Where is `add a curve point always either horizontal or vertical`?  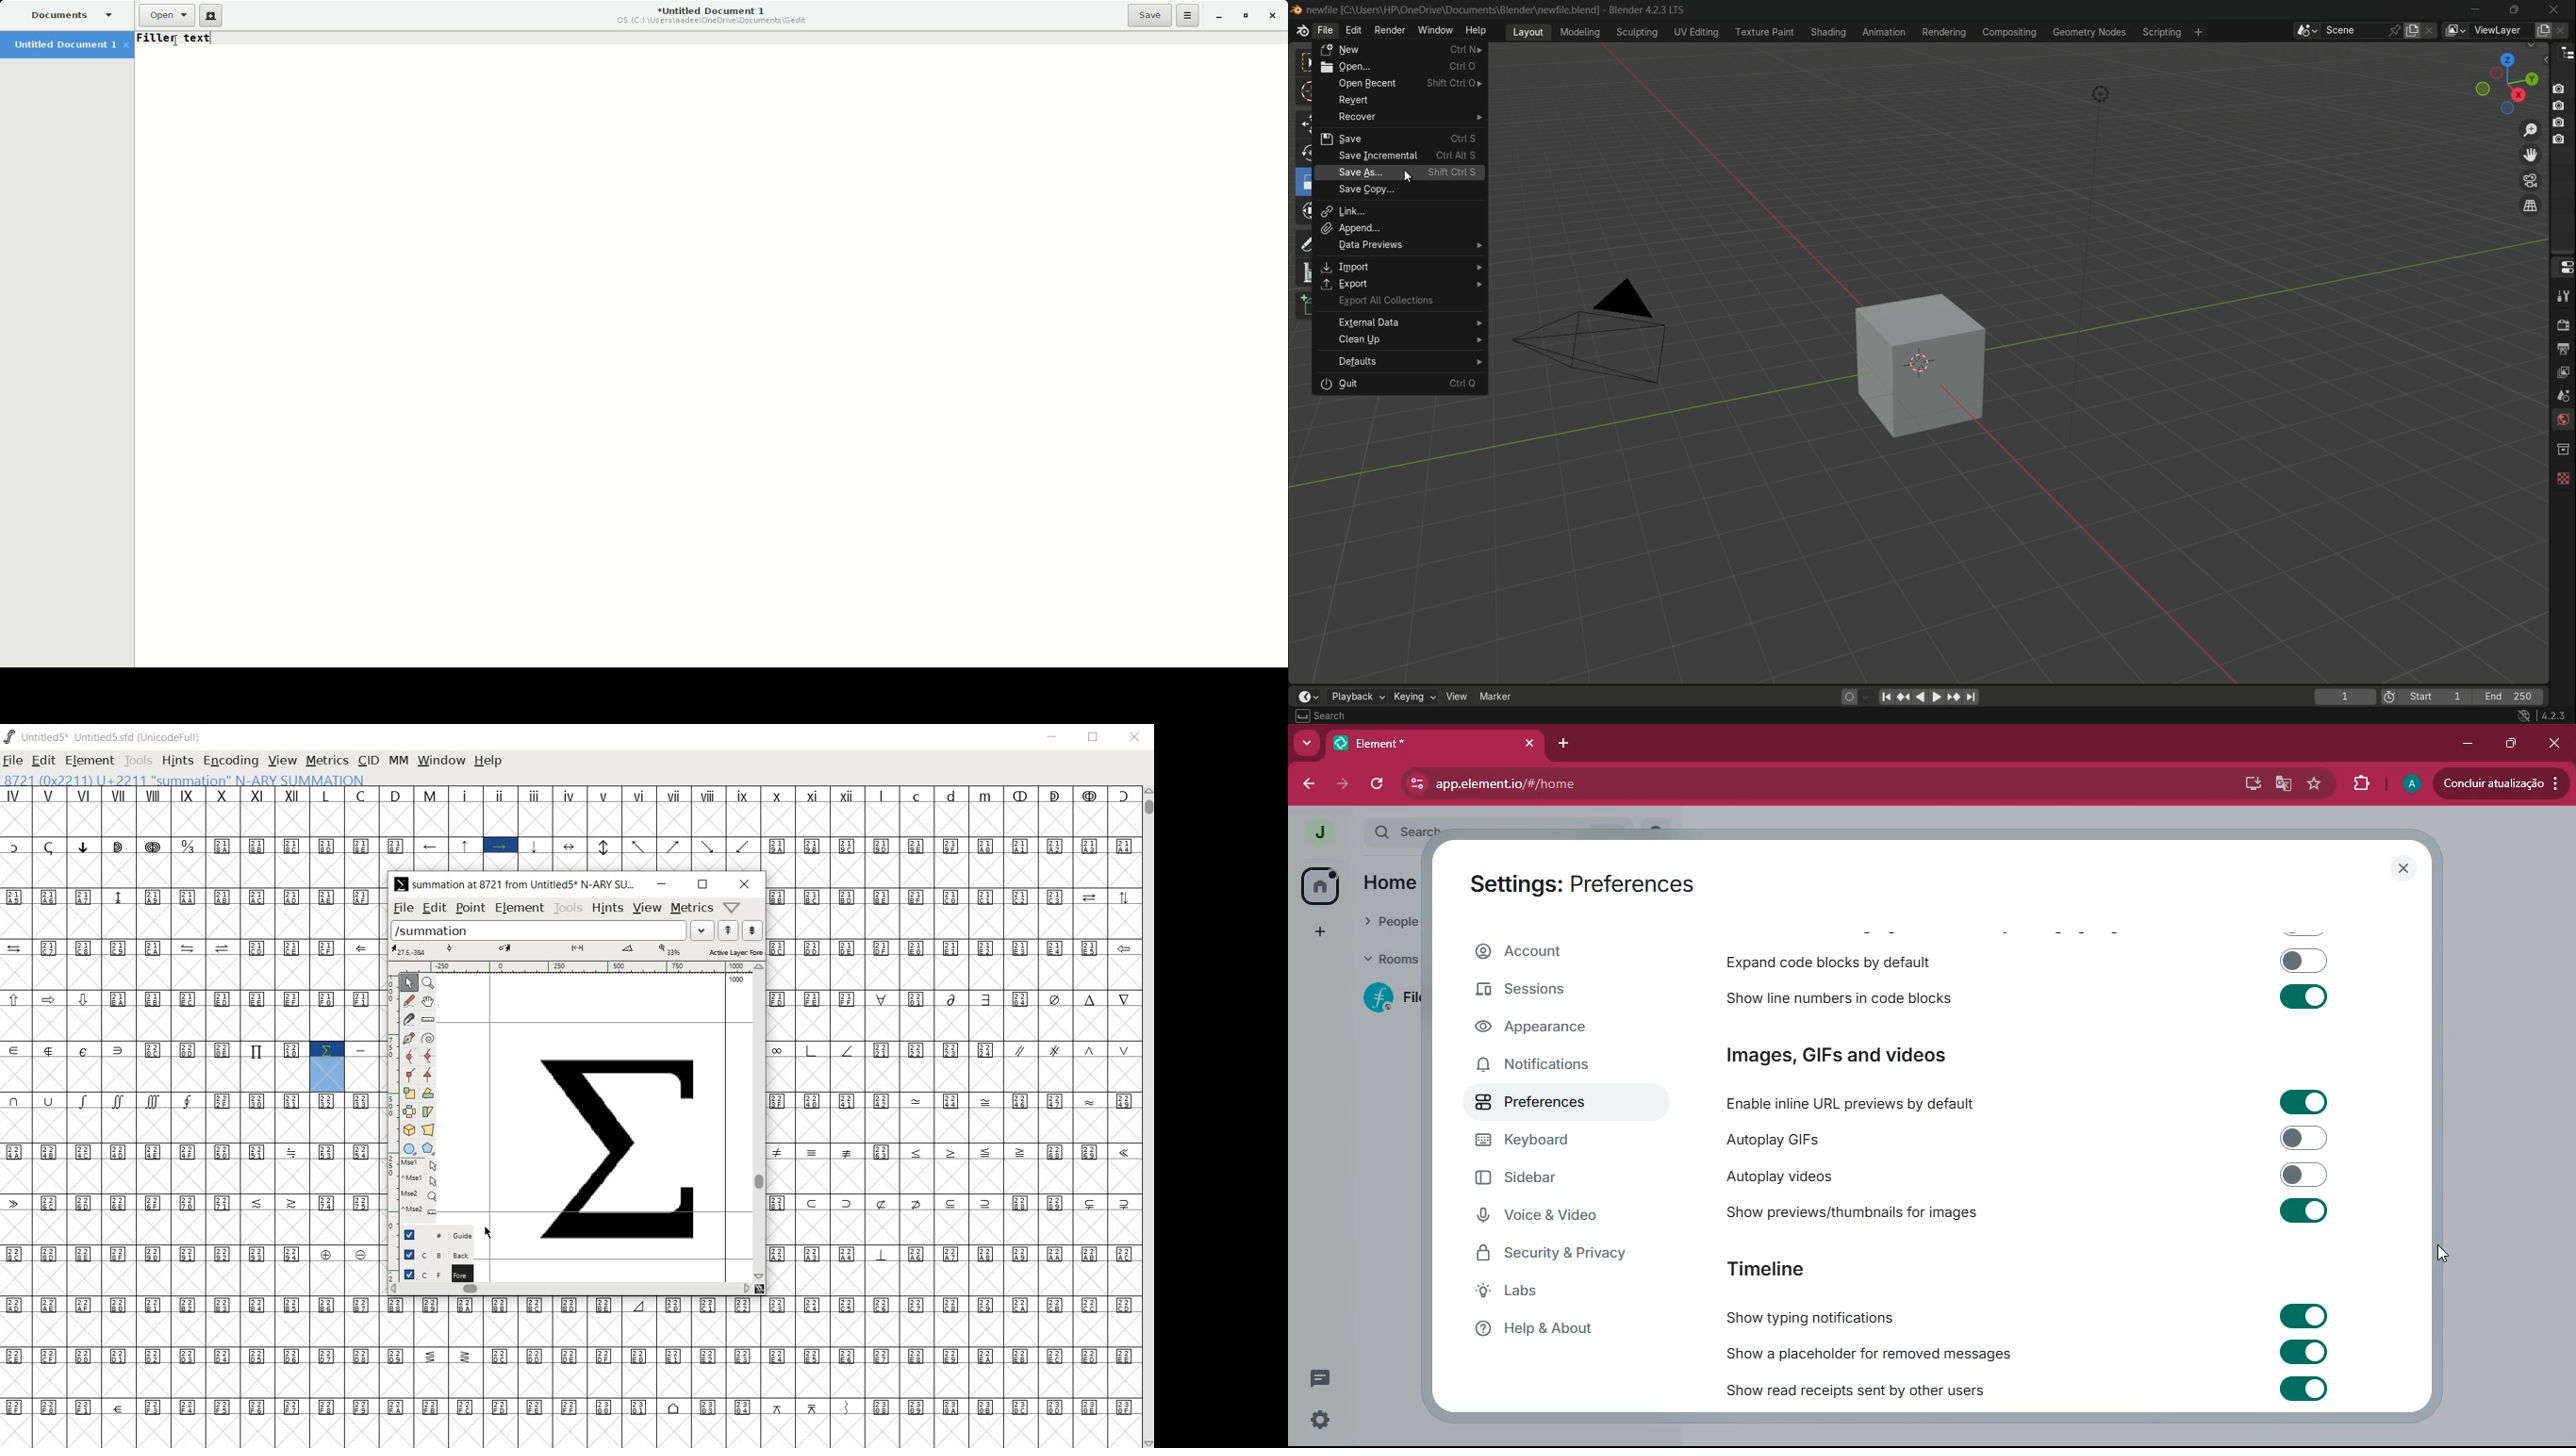 add a curve point always either horizontal or vertical is located at coordinates (409, 1056).